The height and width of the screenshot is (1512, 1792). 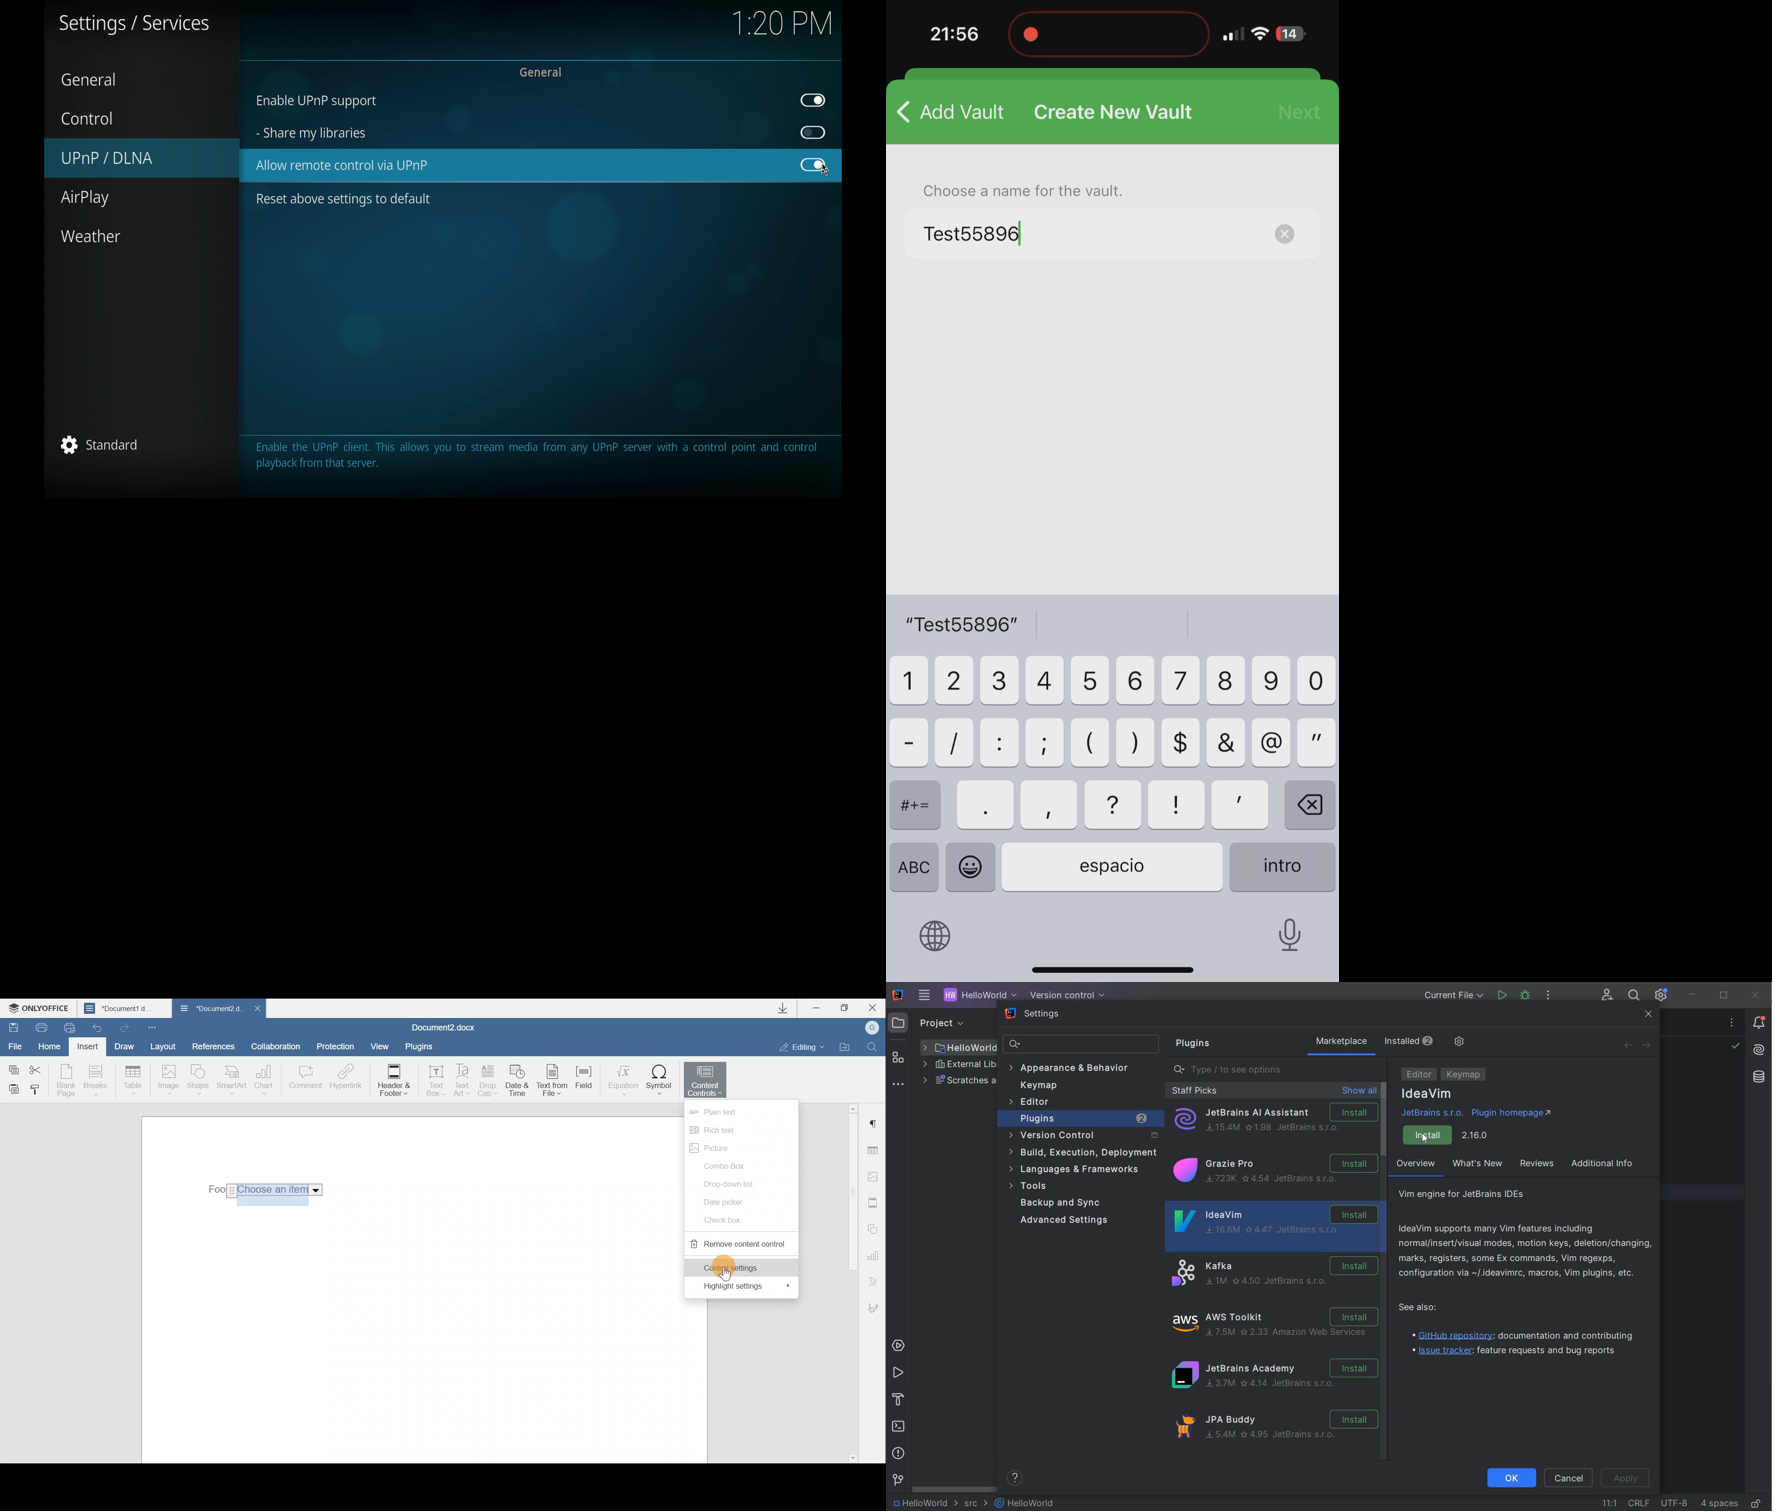 I want to click on Control settings, so click(x=740, y=1266).